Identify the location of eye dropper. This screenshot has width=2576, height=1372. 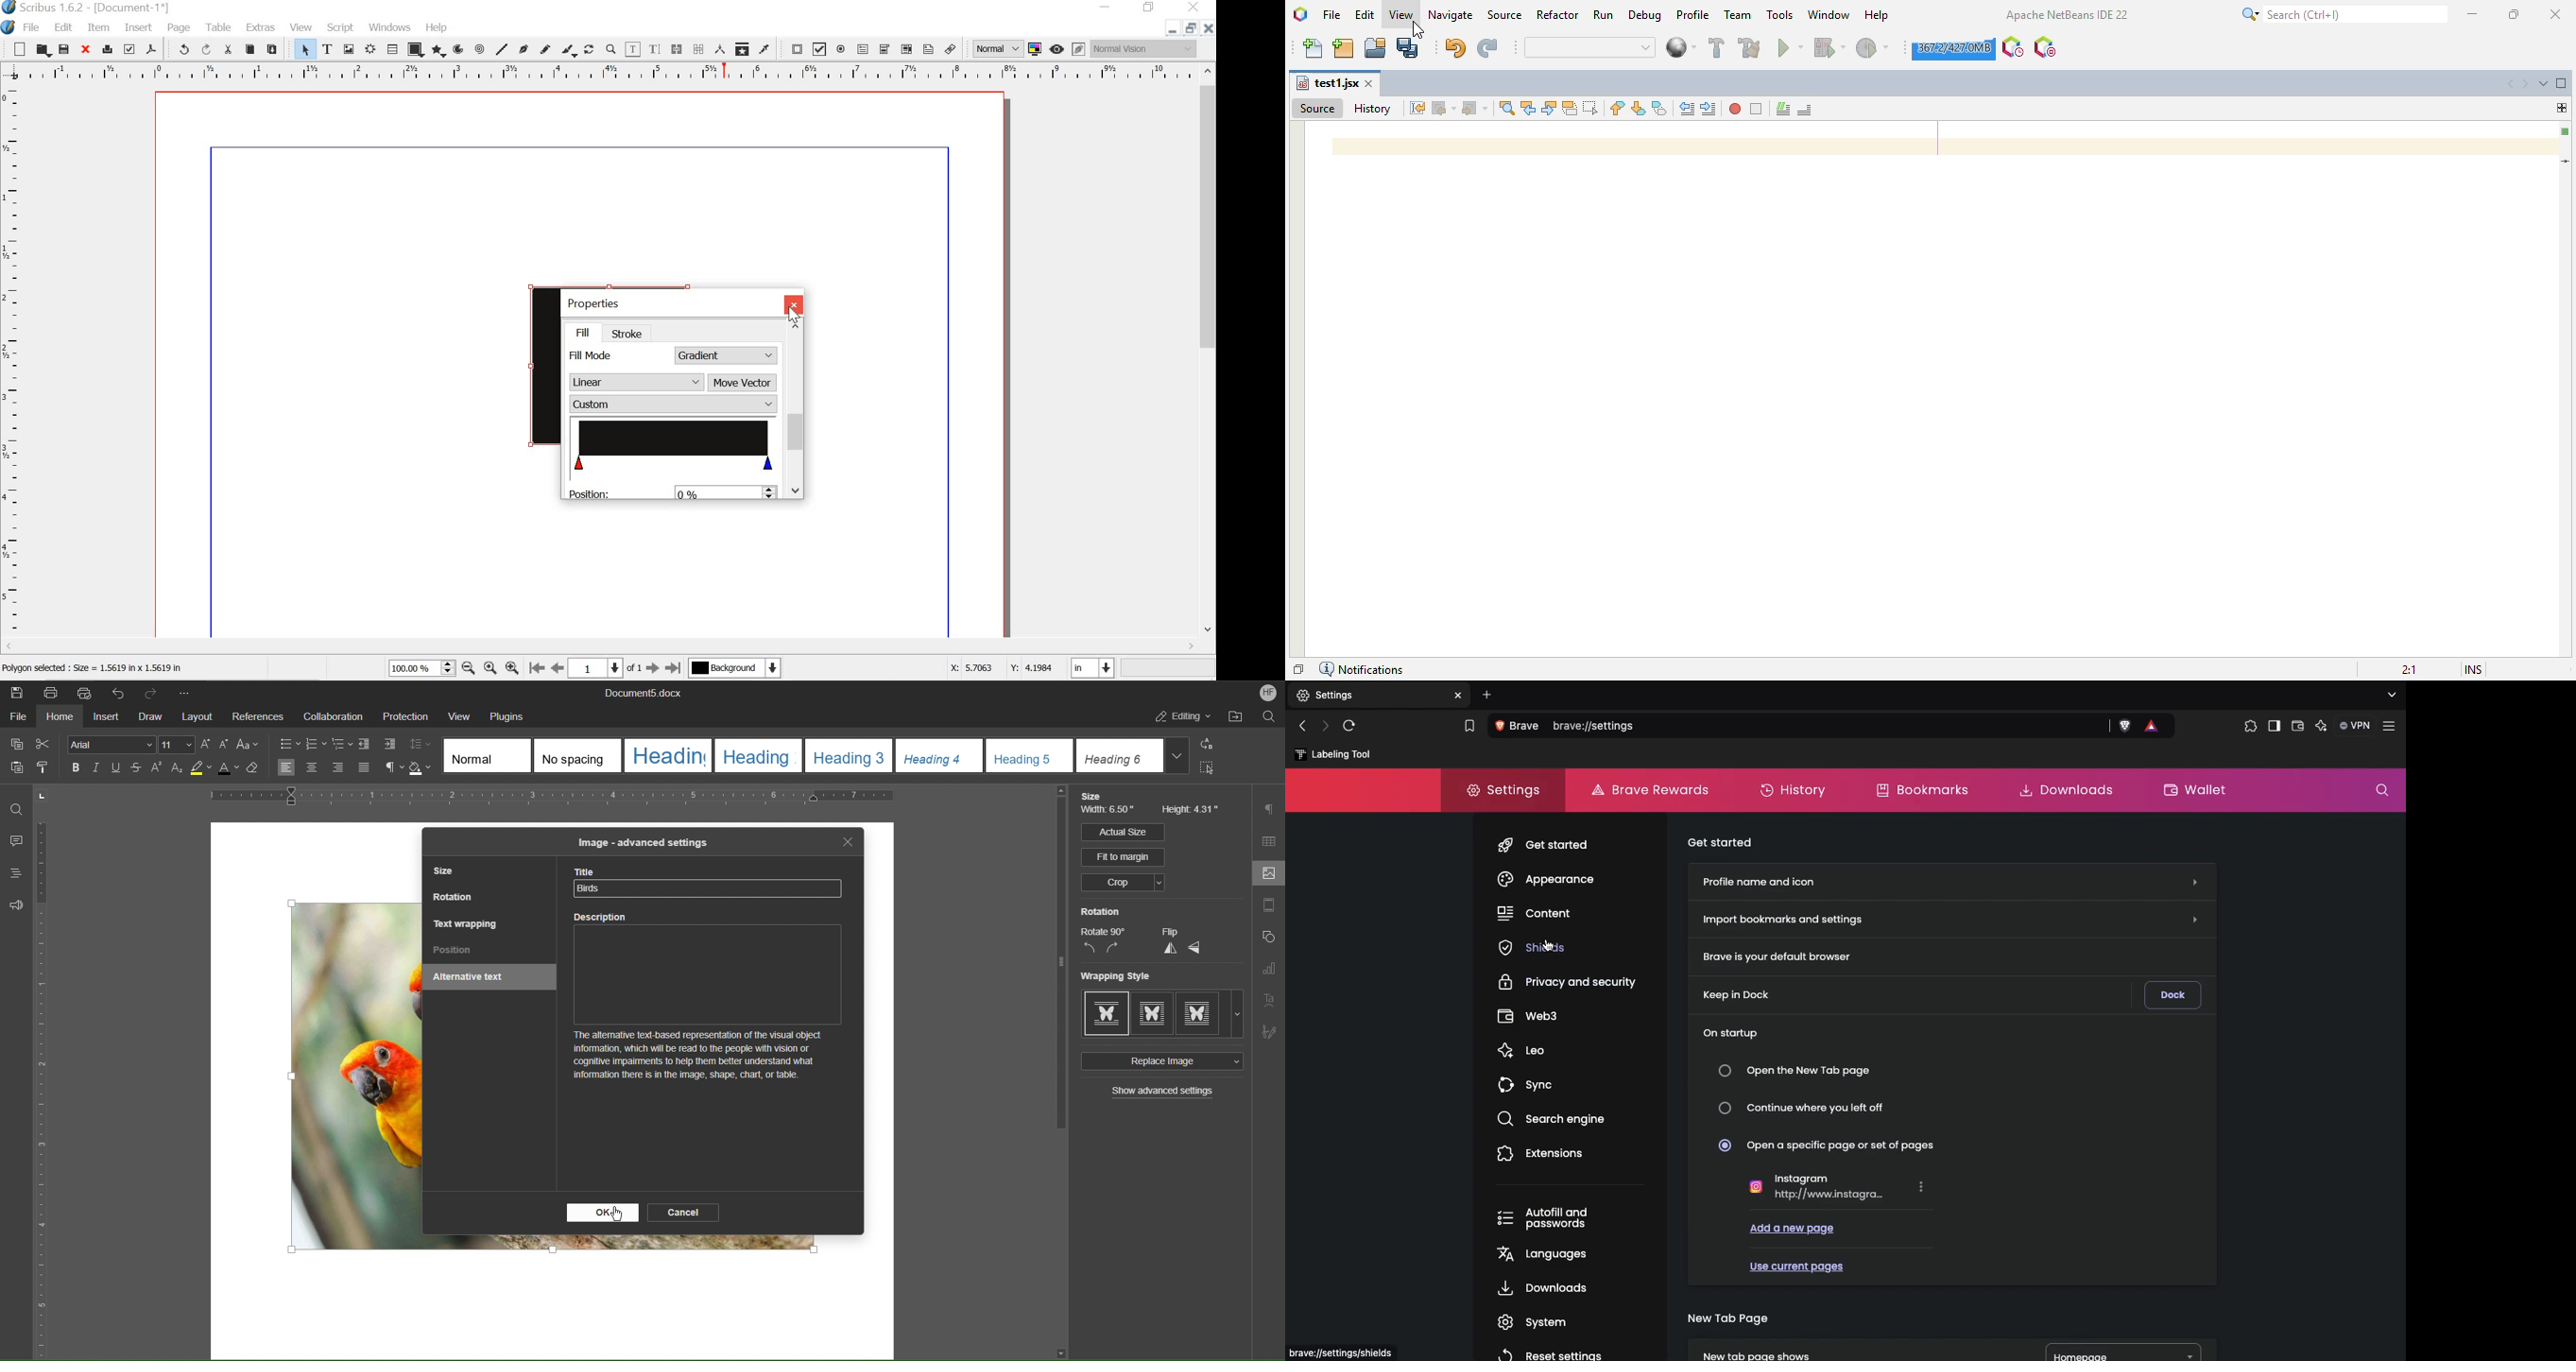
(768, 49).